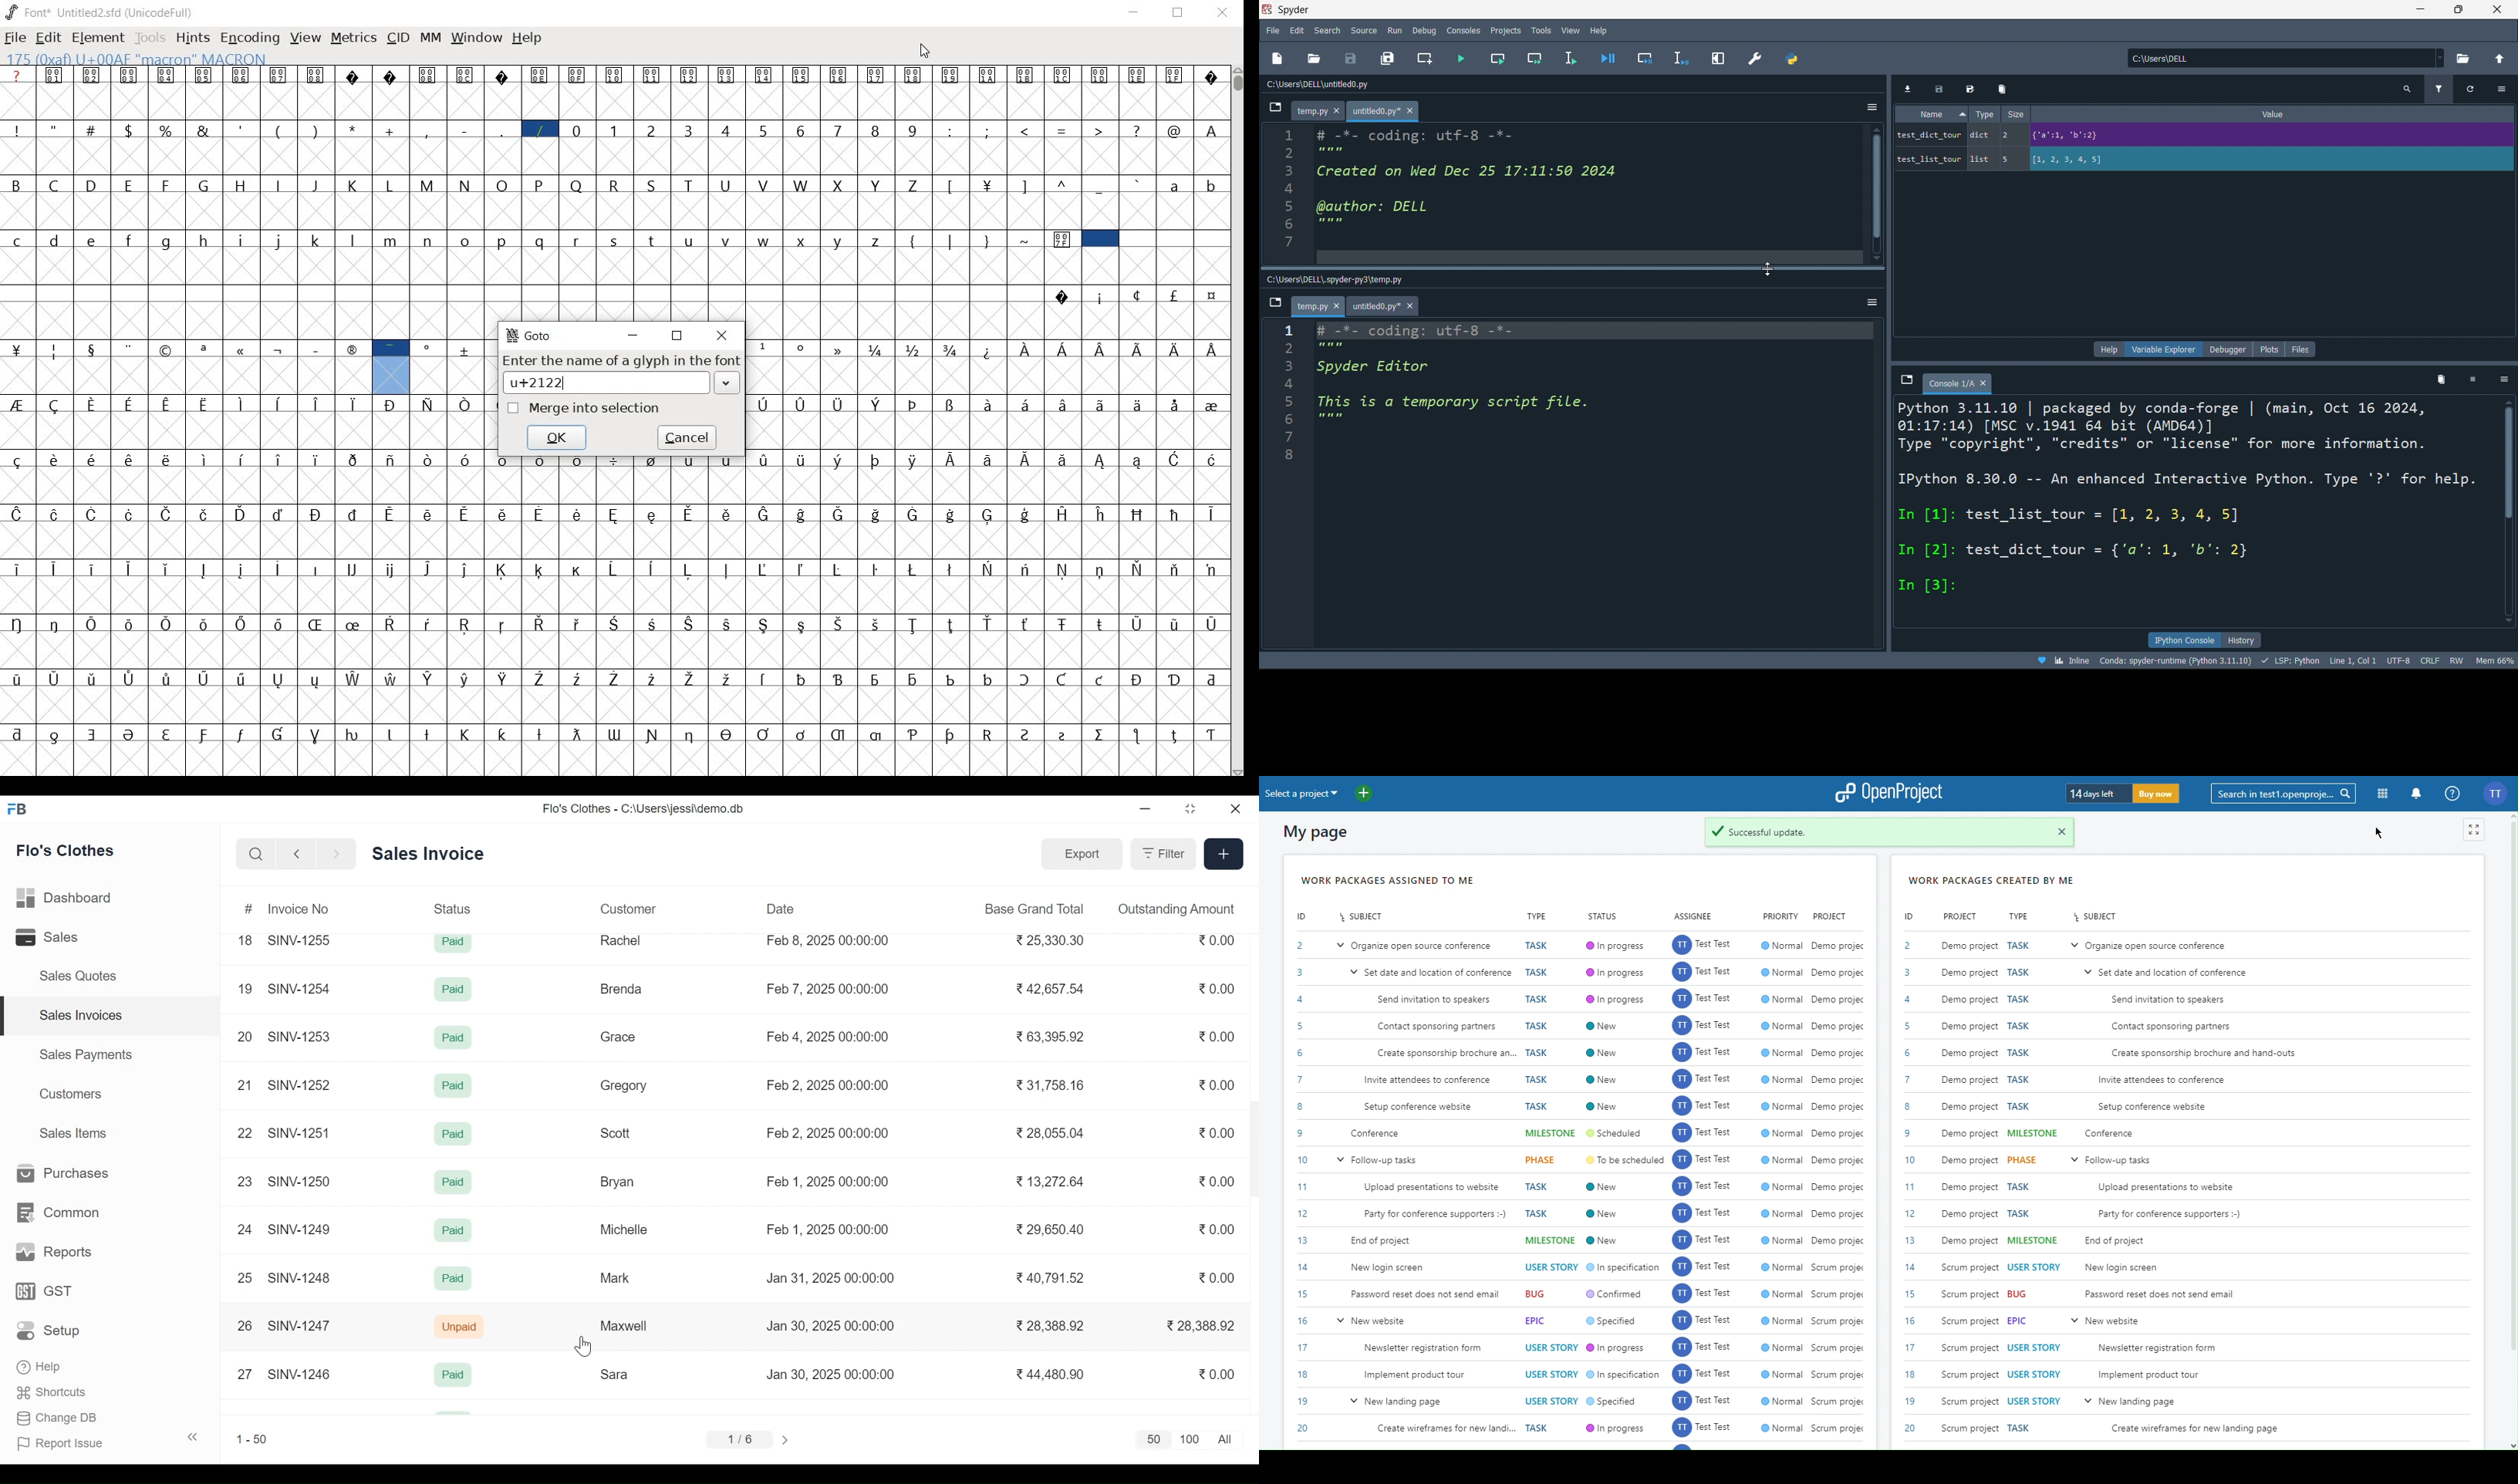  Describe the element at coordinates (453, 1086) in the screenshot. I see `Paid` at that location.